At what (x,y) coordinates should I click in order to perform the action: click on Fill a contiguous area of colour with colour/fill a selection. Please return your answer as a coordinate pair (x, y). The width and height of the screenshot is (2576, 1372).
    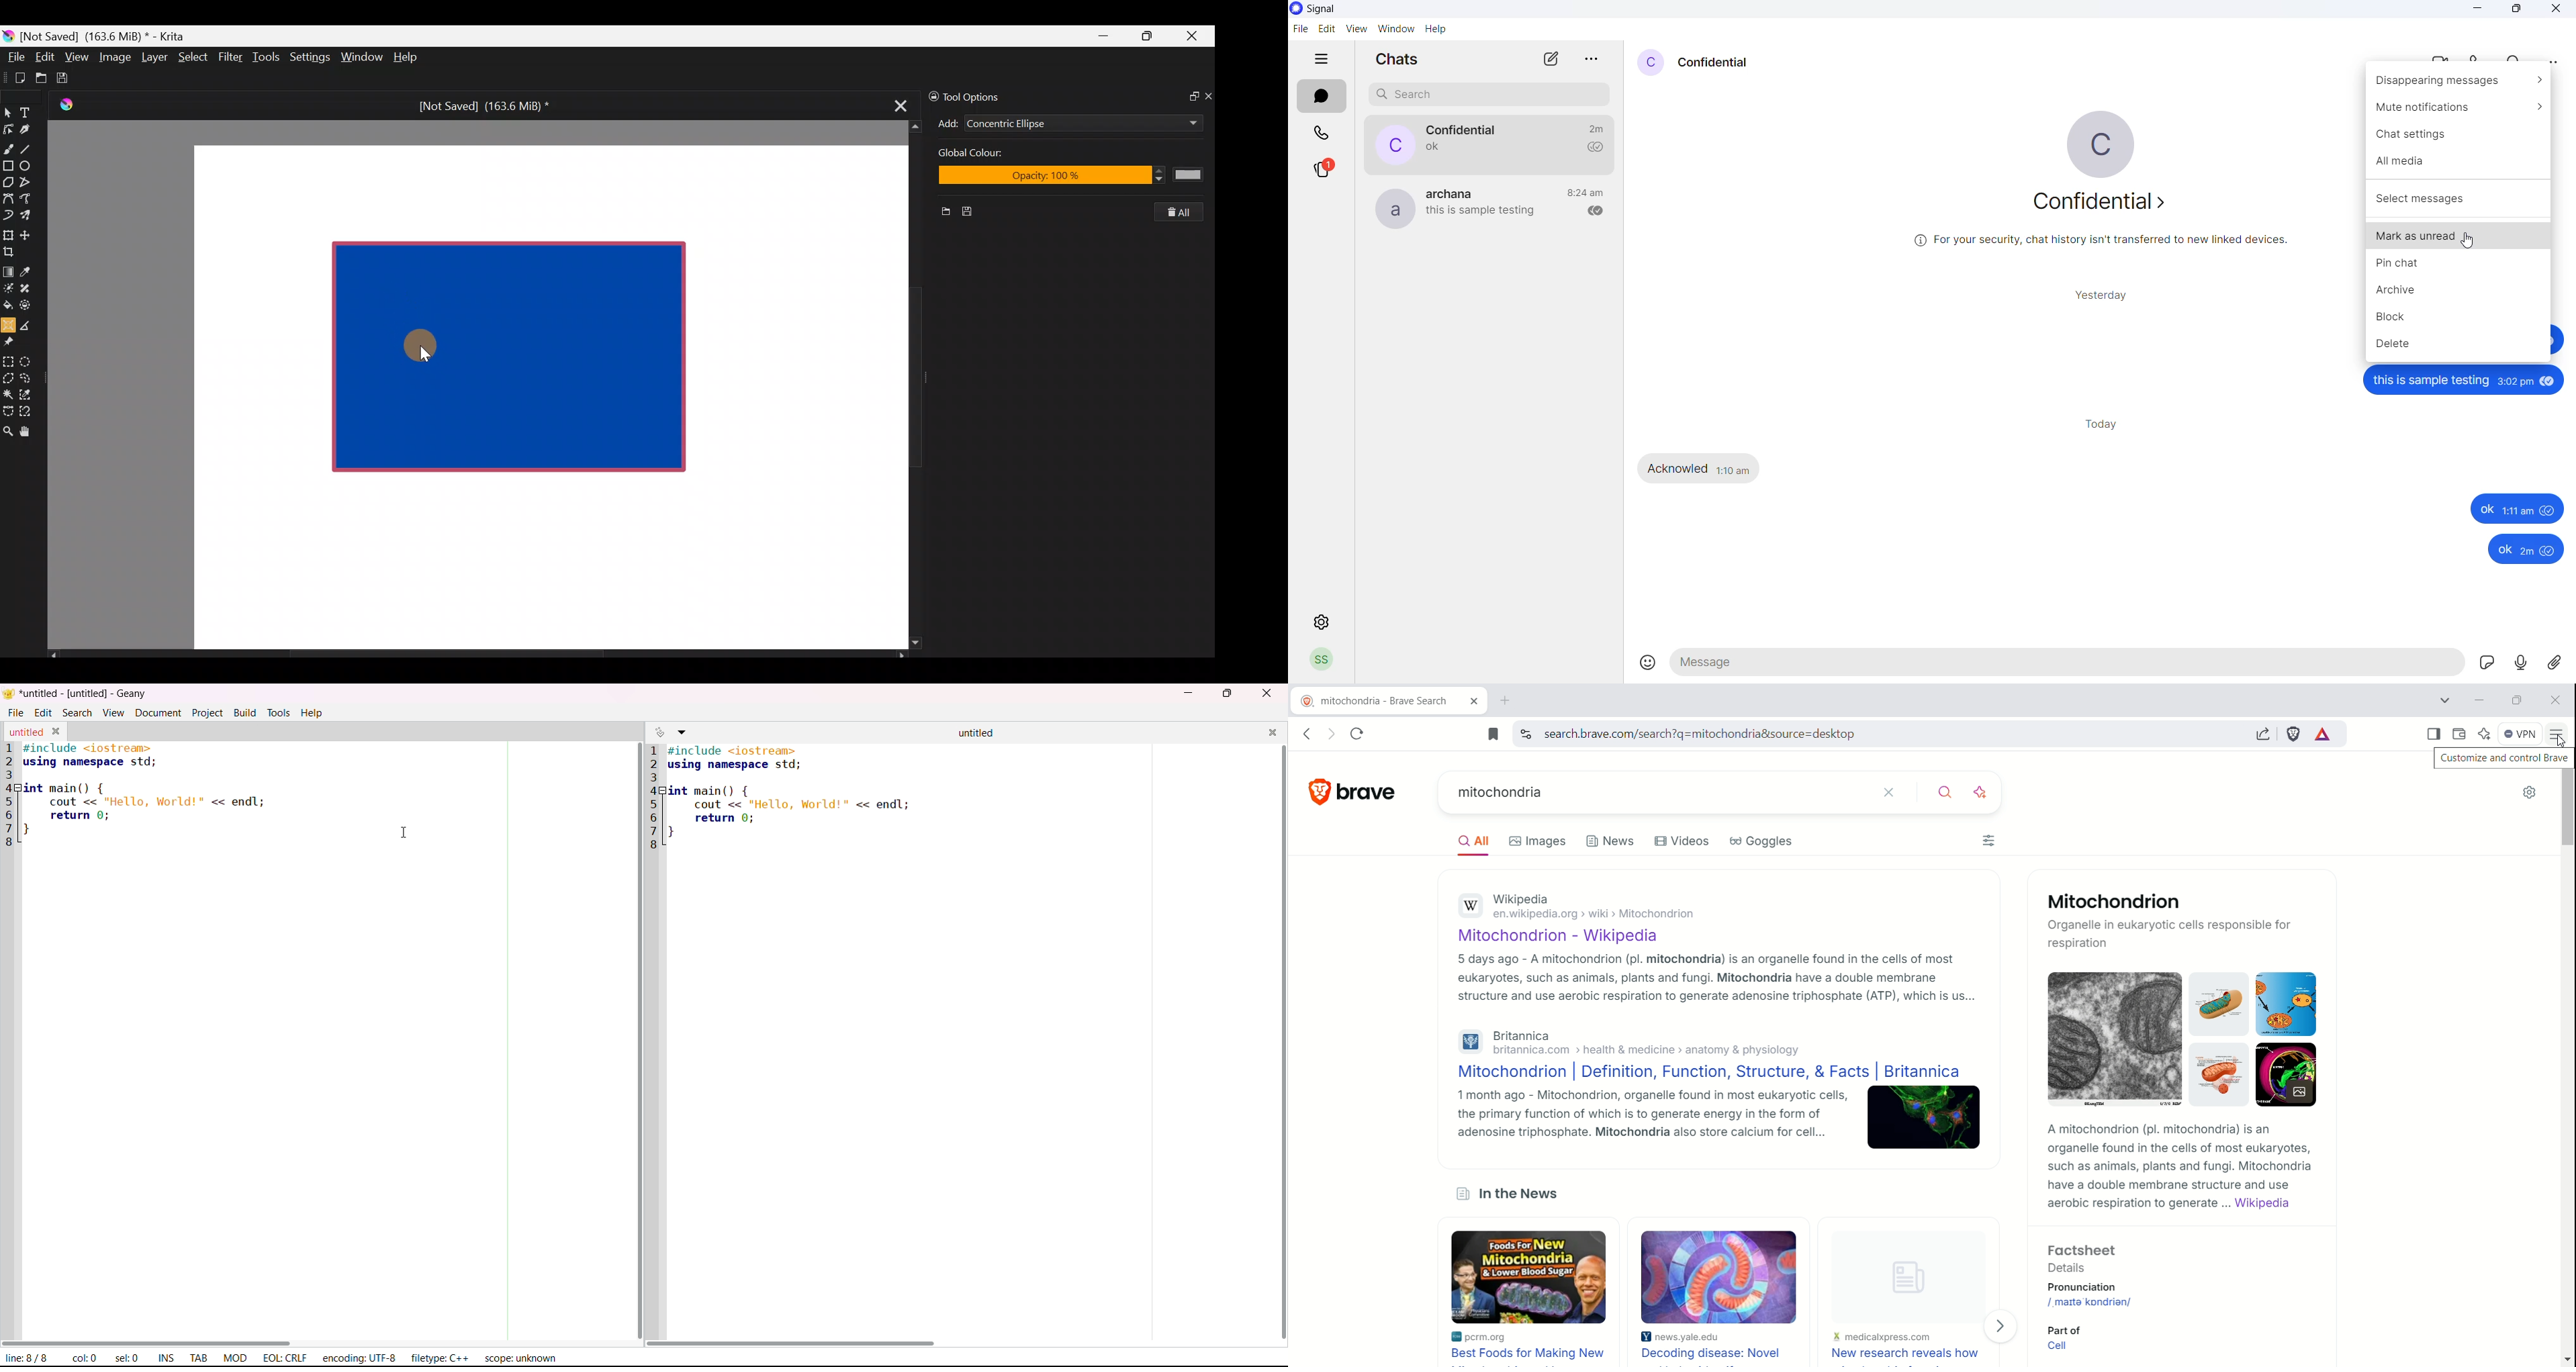
    Looking at the image, I should click on (8, 303).